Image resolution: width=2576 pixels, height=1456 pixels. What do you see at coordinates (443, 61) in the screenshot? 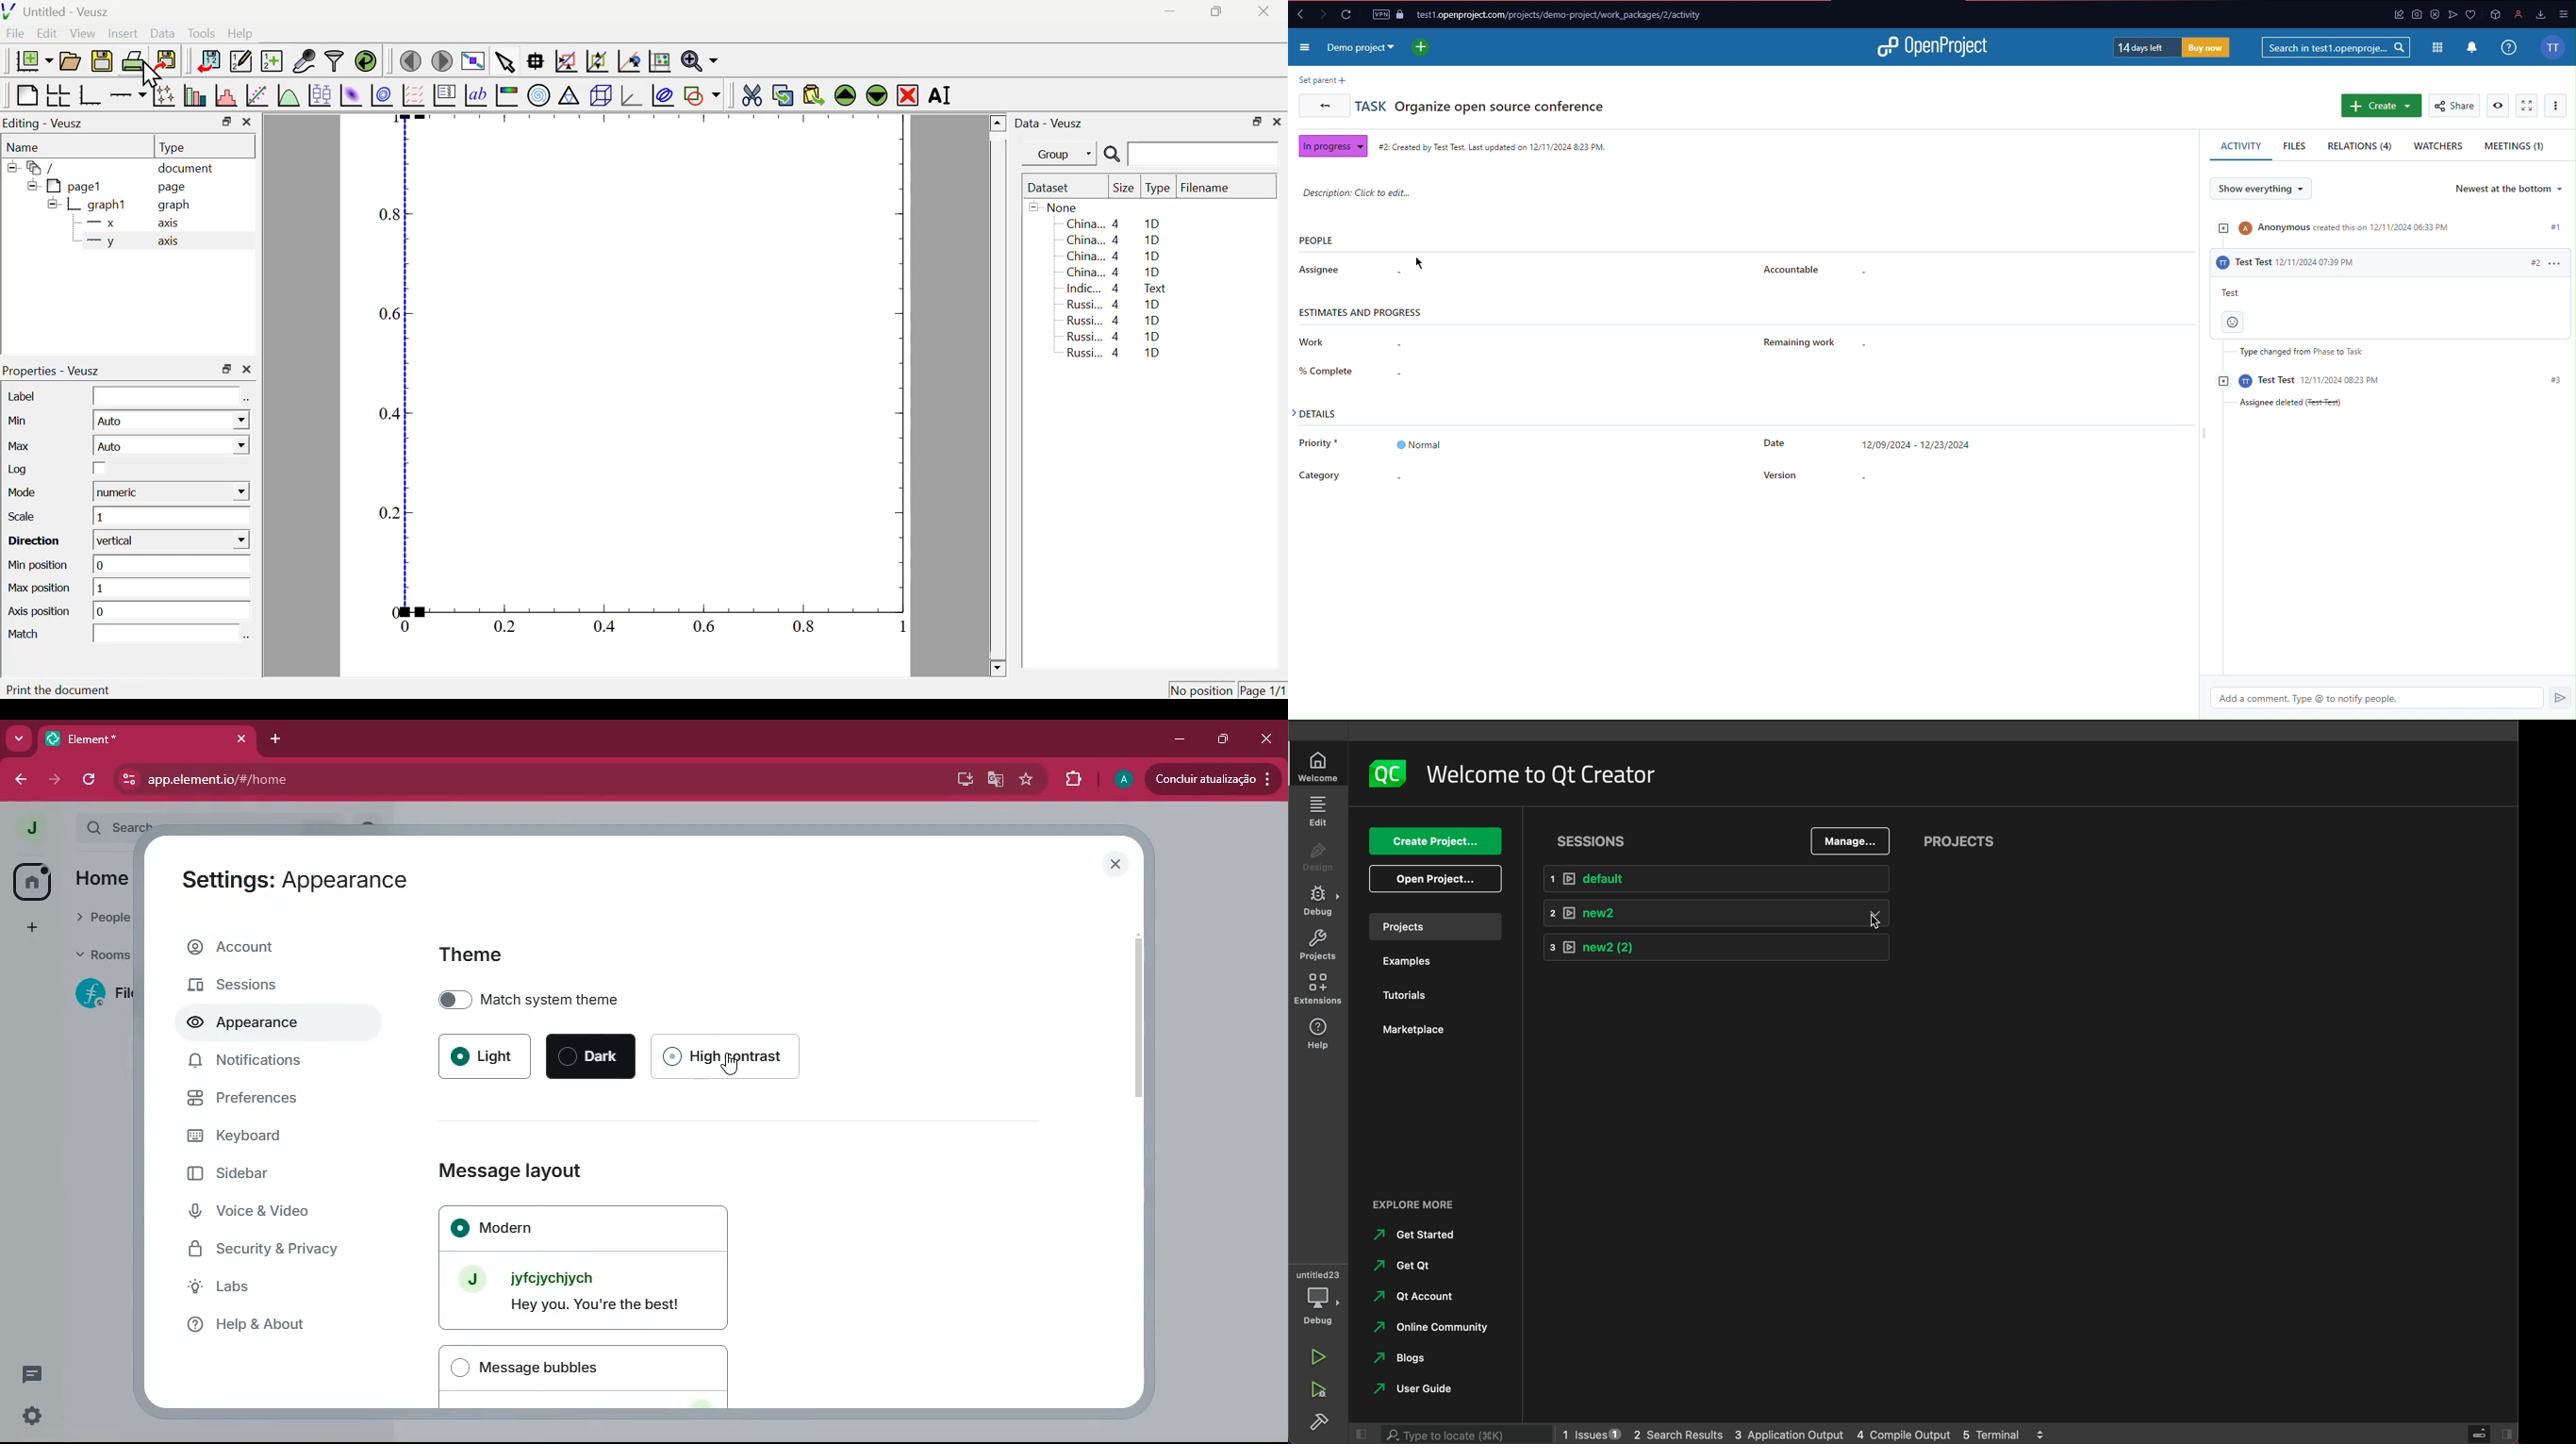
I see `Move to next page` at bounding box center [443, 61].